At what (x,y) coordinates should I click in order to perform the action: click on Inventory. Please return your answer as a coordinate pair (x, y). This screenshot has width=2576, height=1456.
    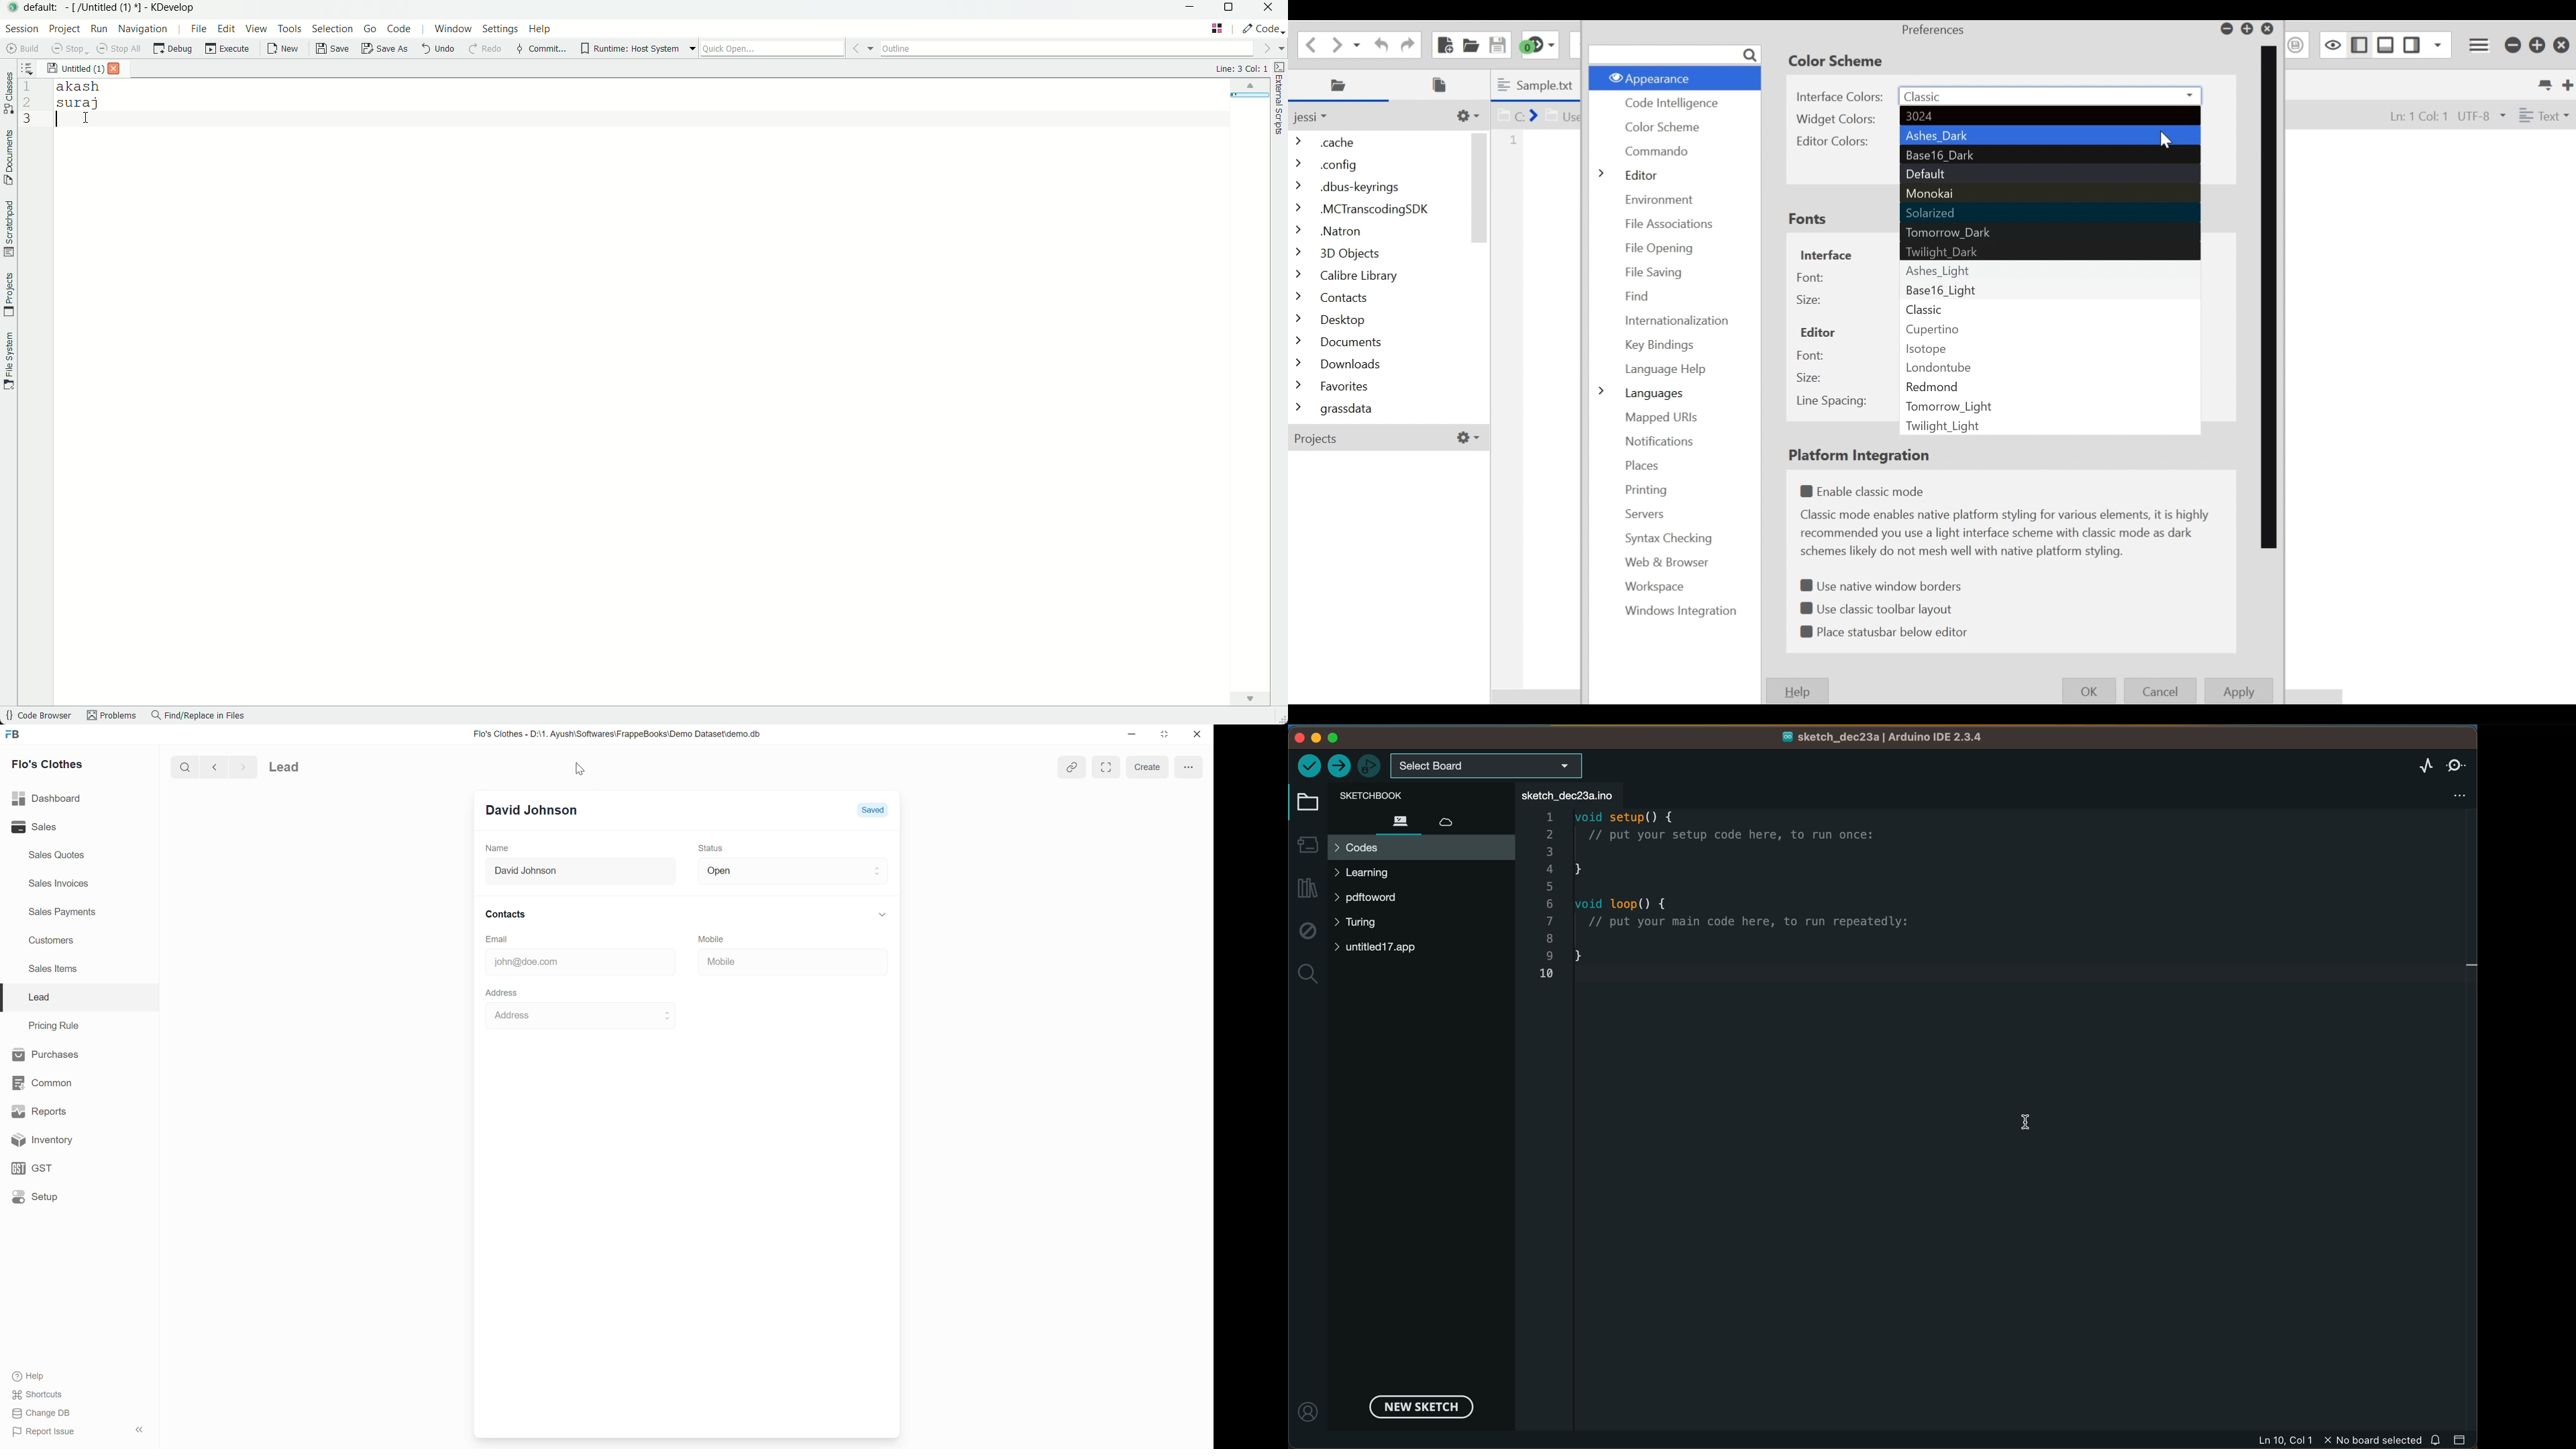
    Looking at the image, I should click on (39, 1140).